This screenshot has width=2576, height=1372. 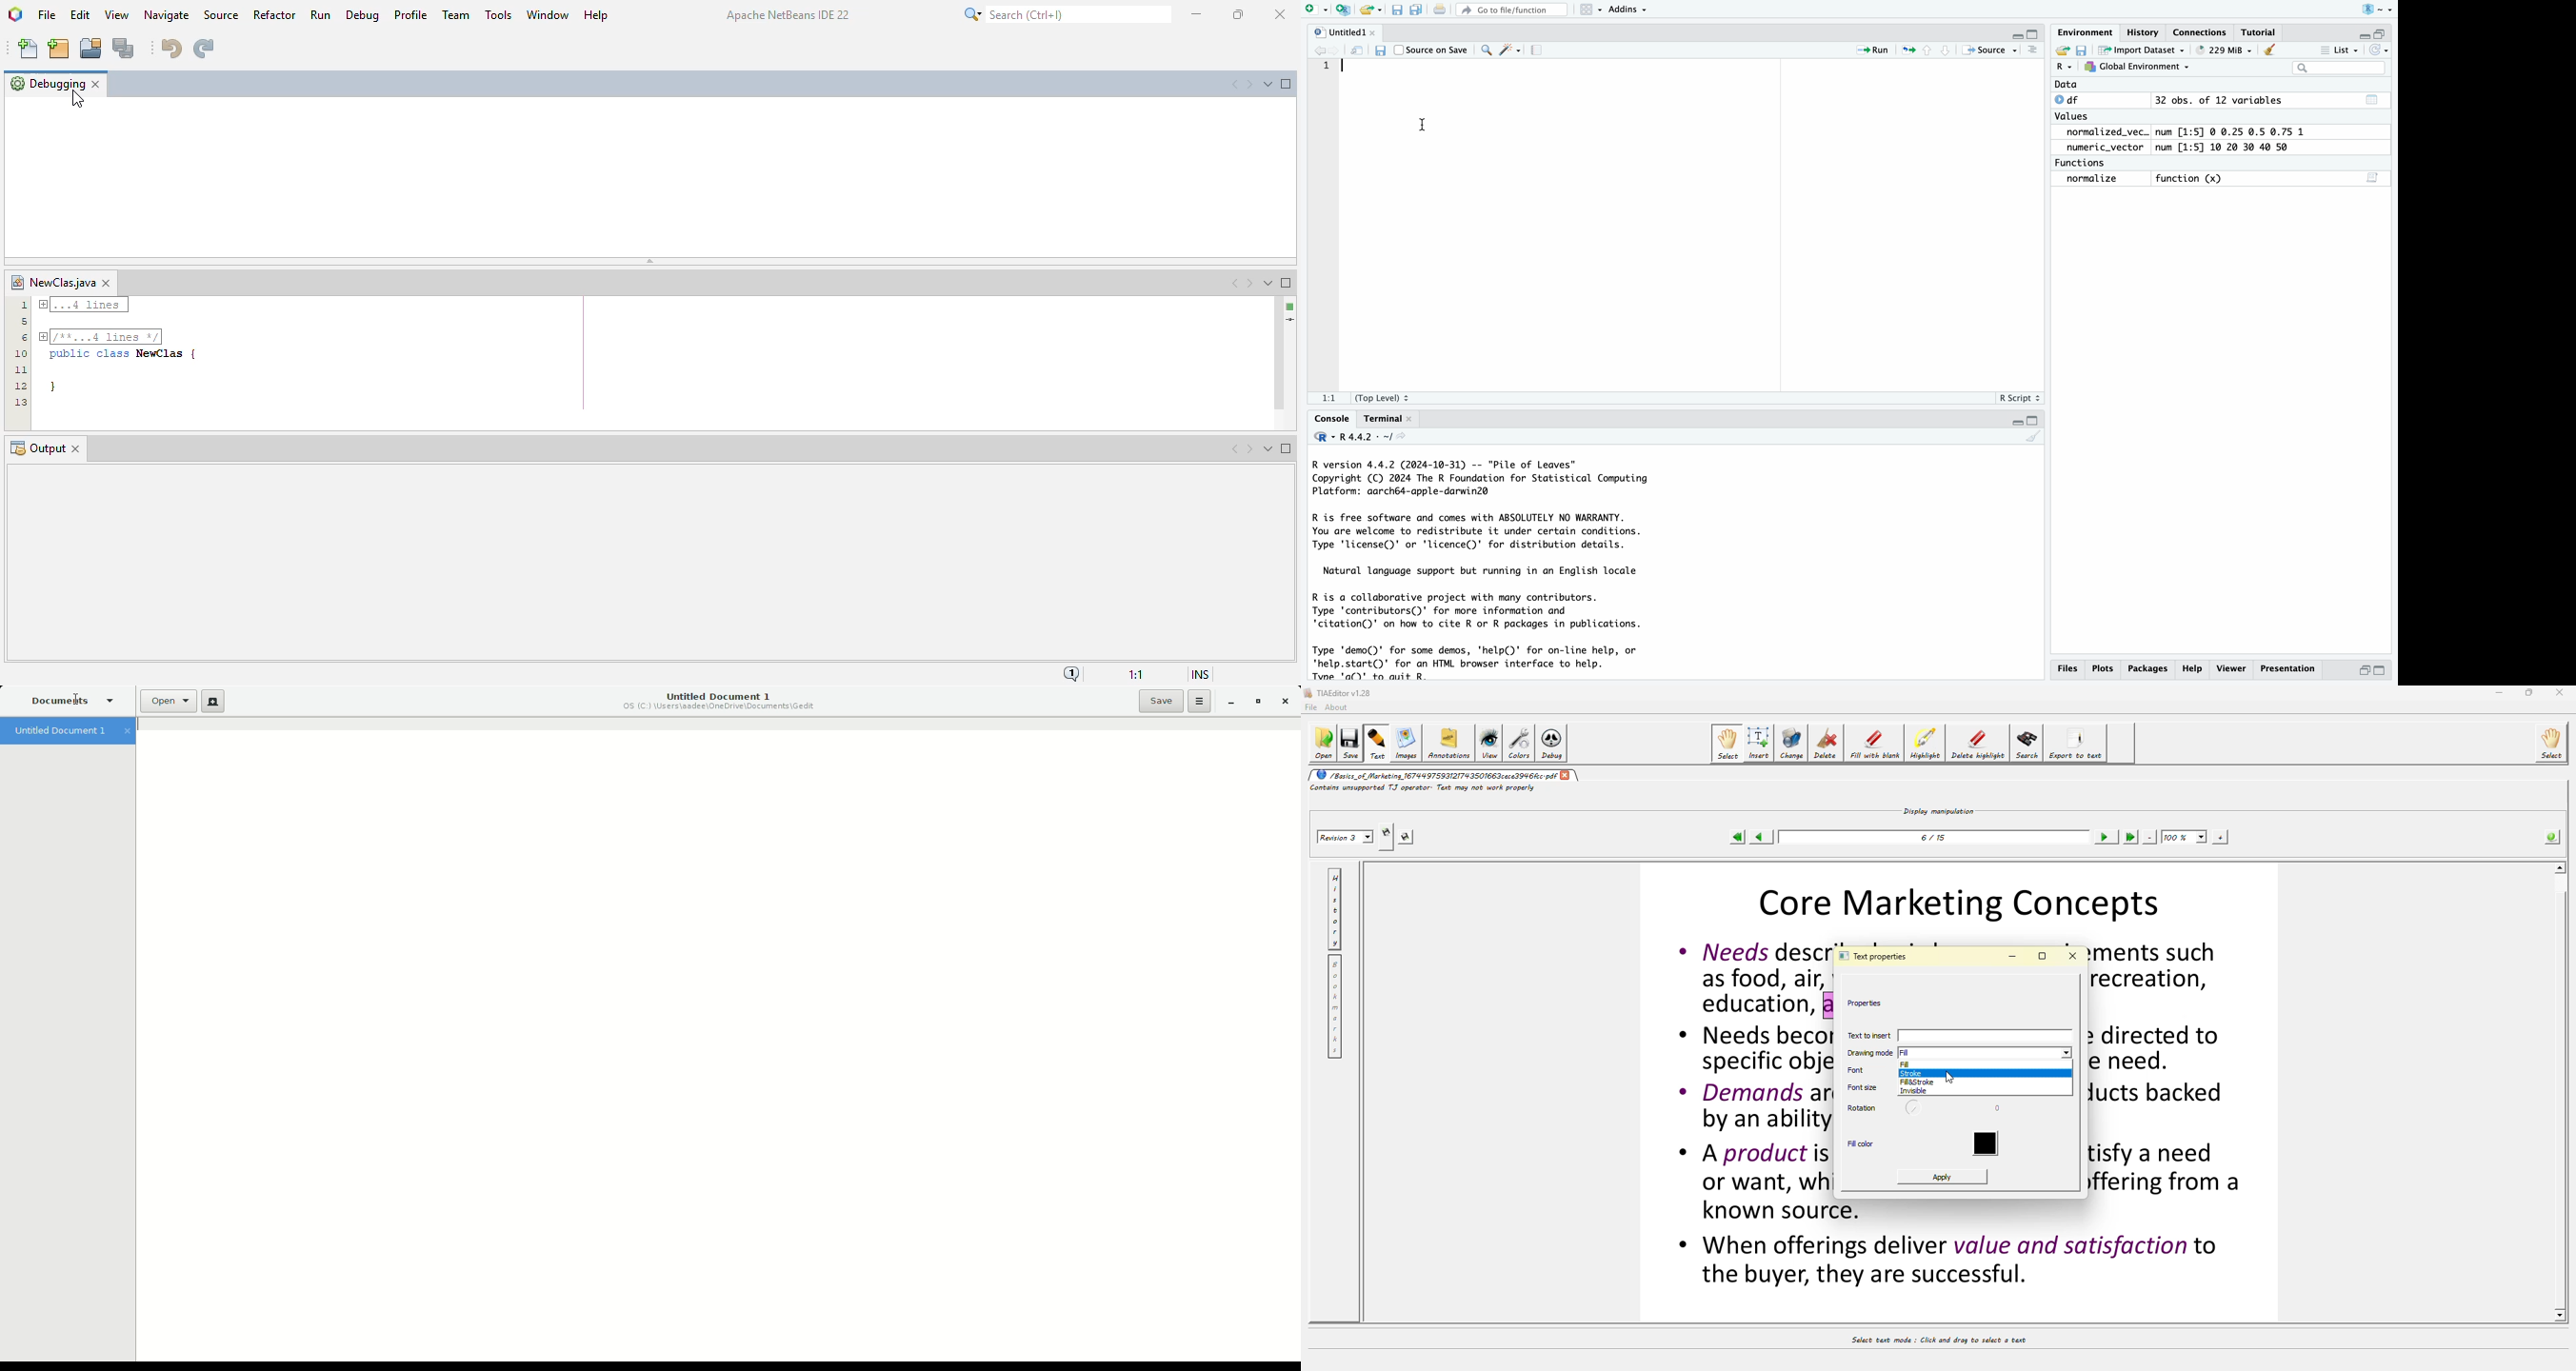 I want to click on maximize, so click(x=2035, y=35).